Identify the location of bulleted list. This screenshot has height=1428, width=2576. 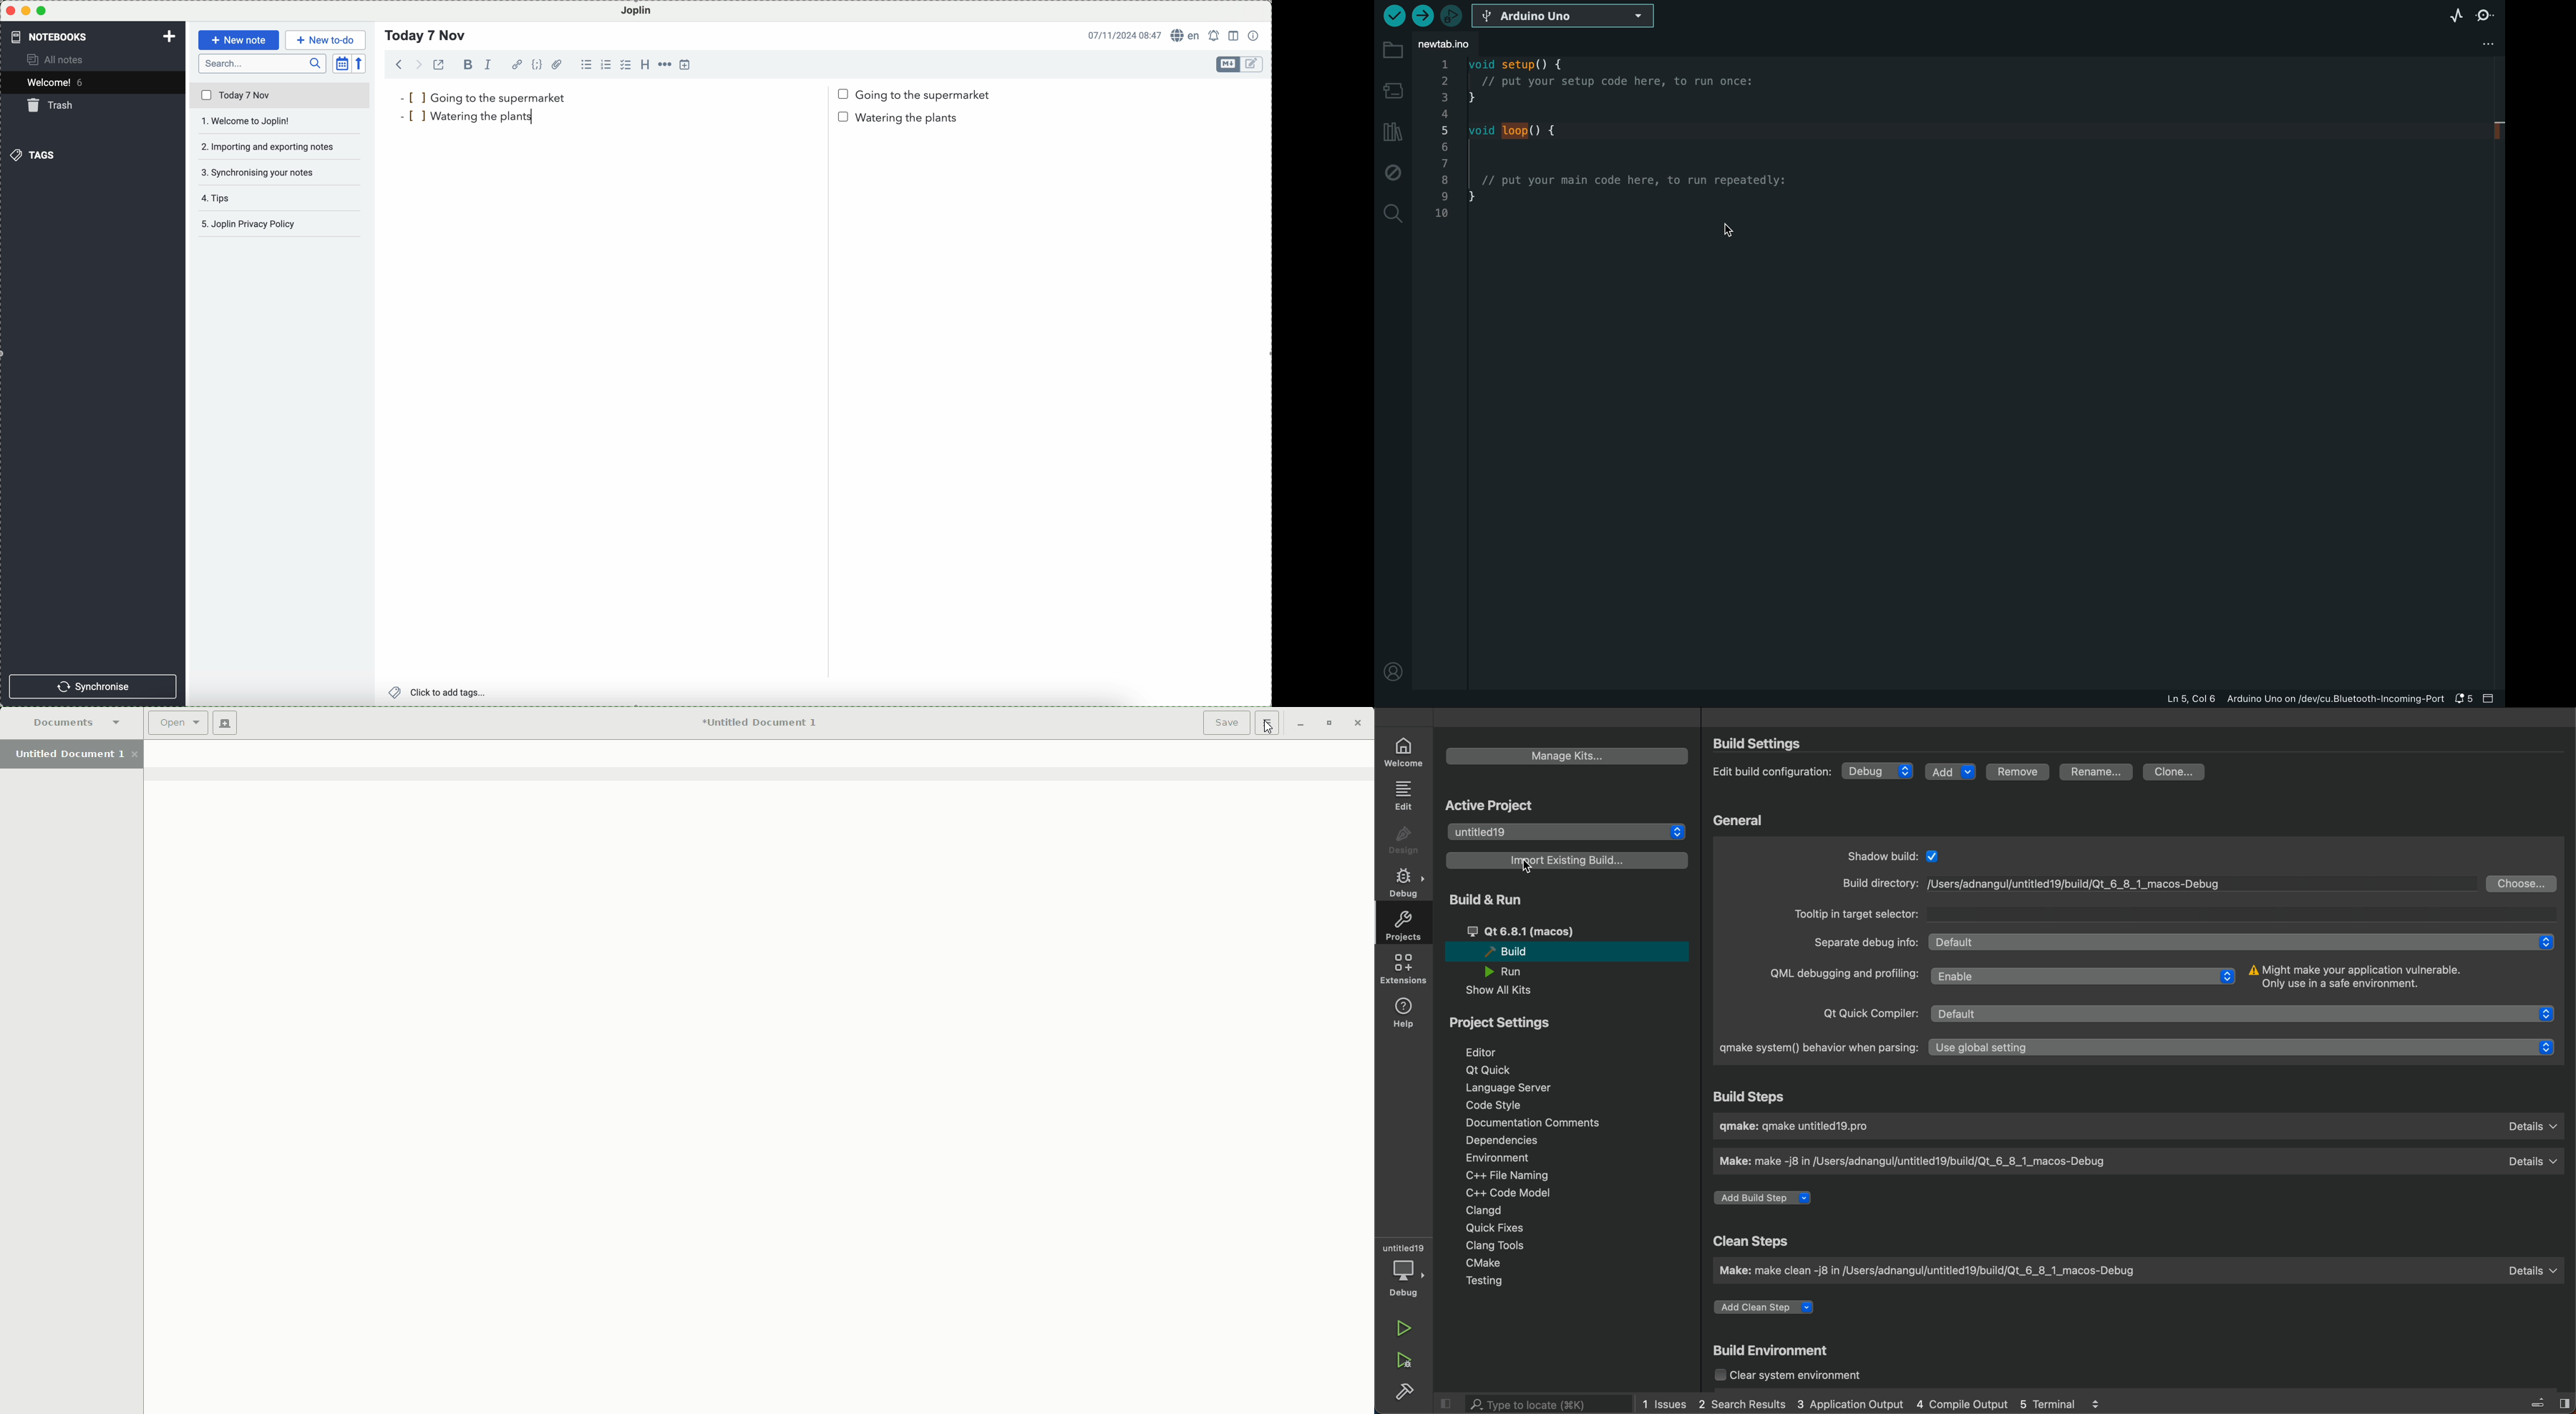
(586, 65).